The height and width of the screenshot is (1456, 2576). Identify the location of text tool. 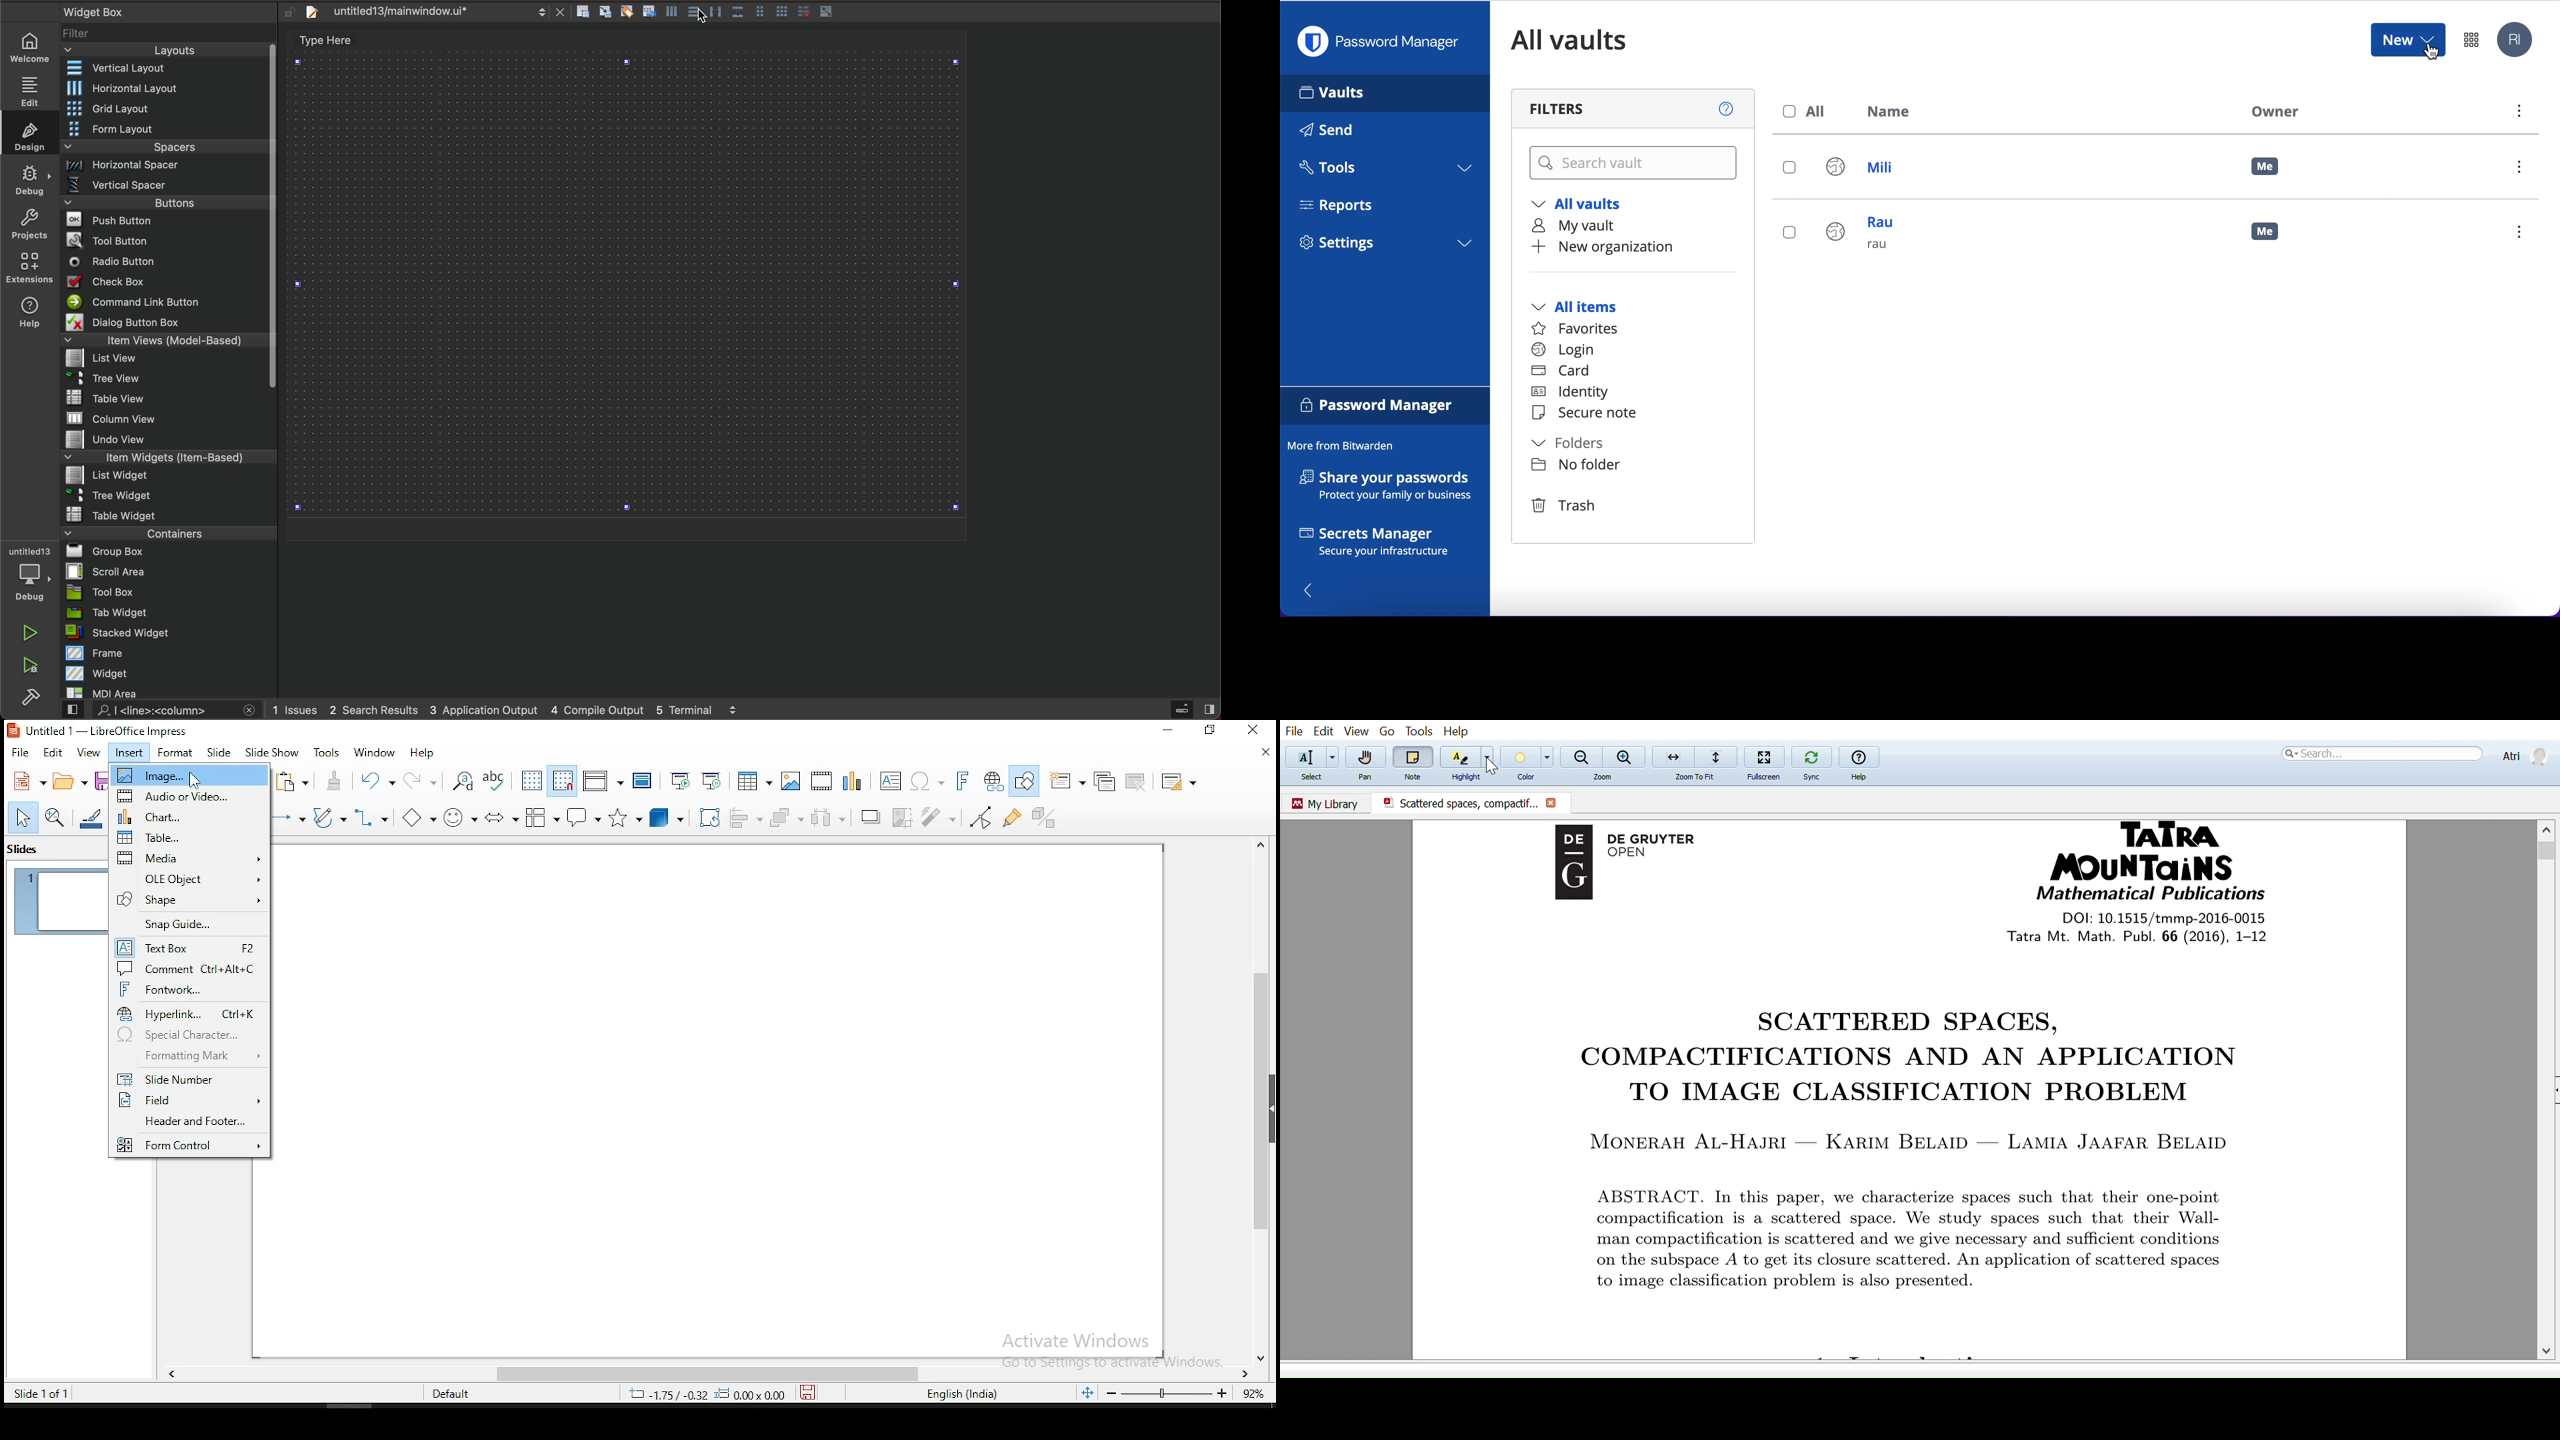
(891, 780).